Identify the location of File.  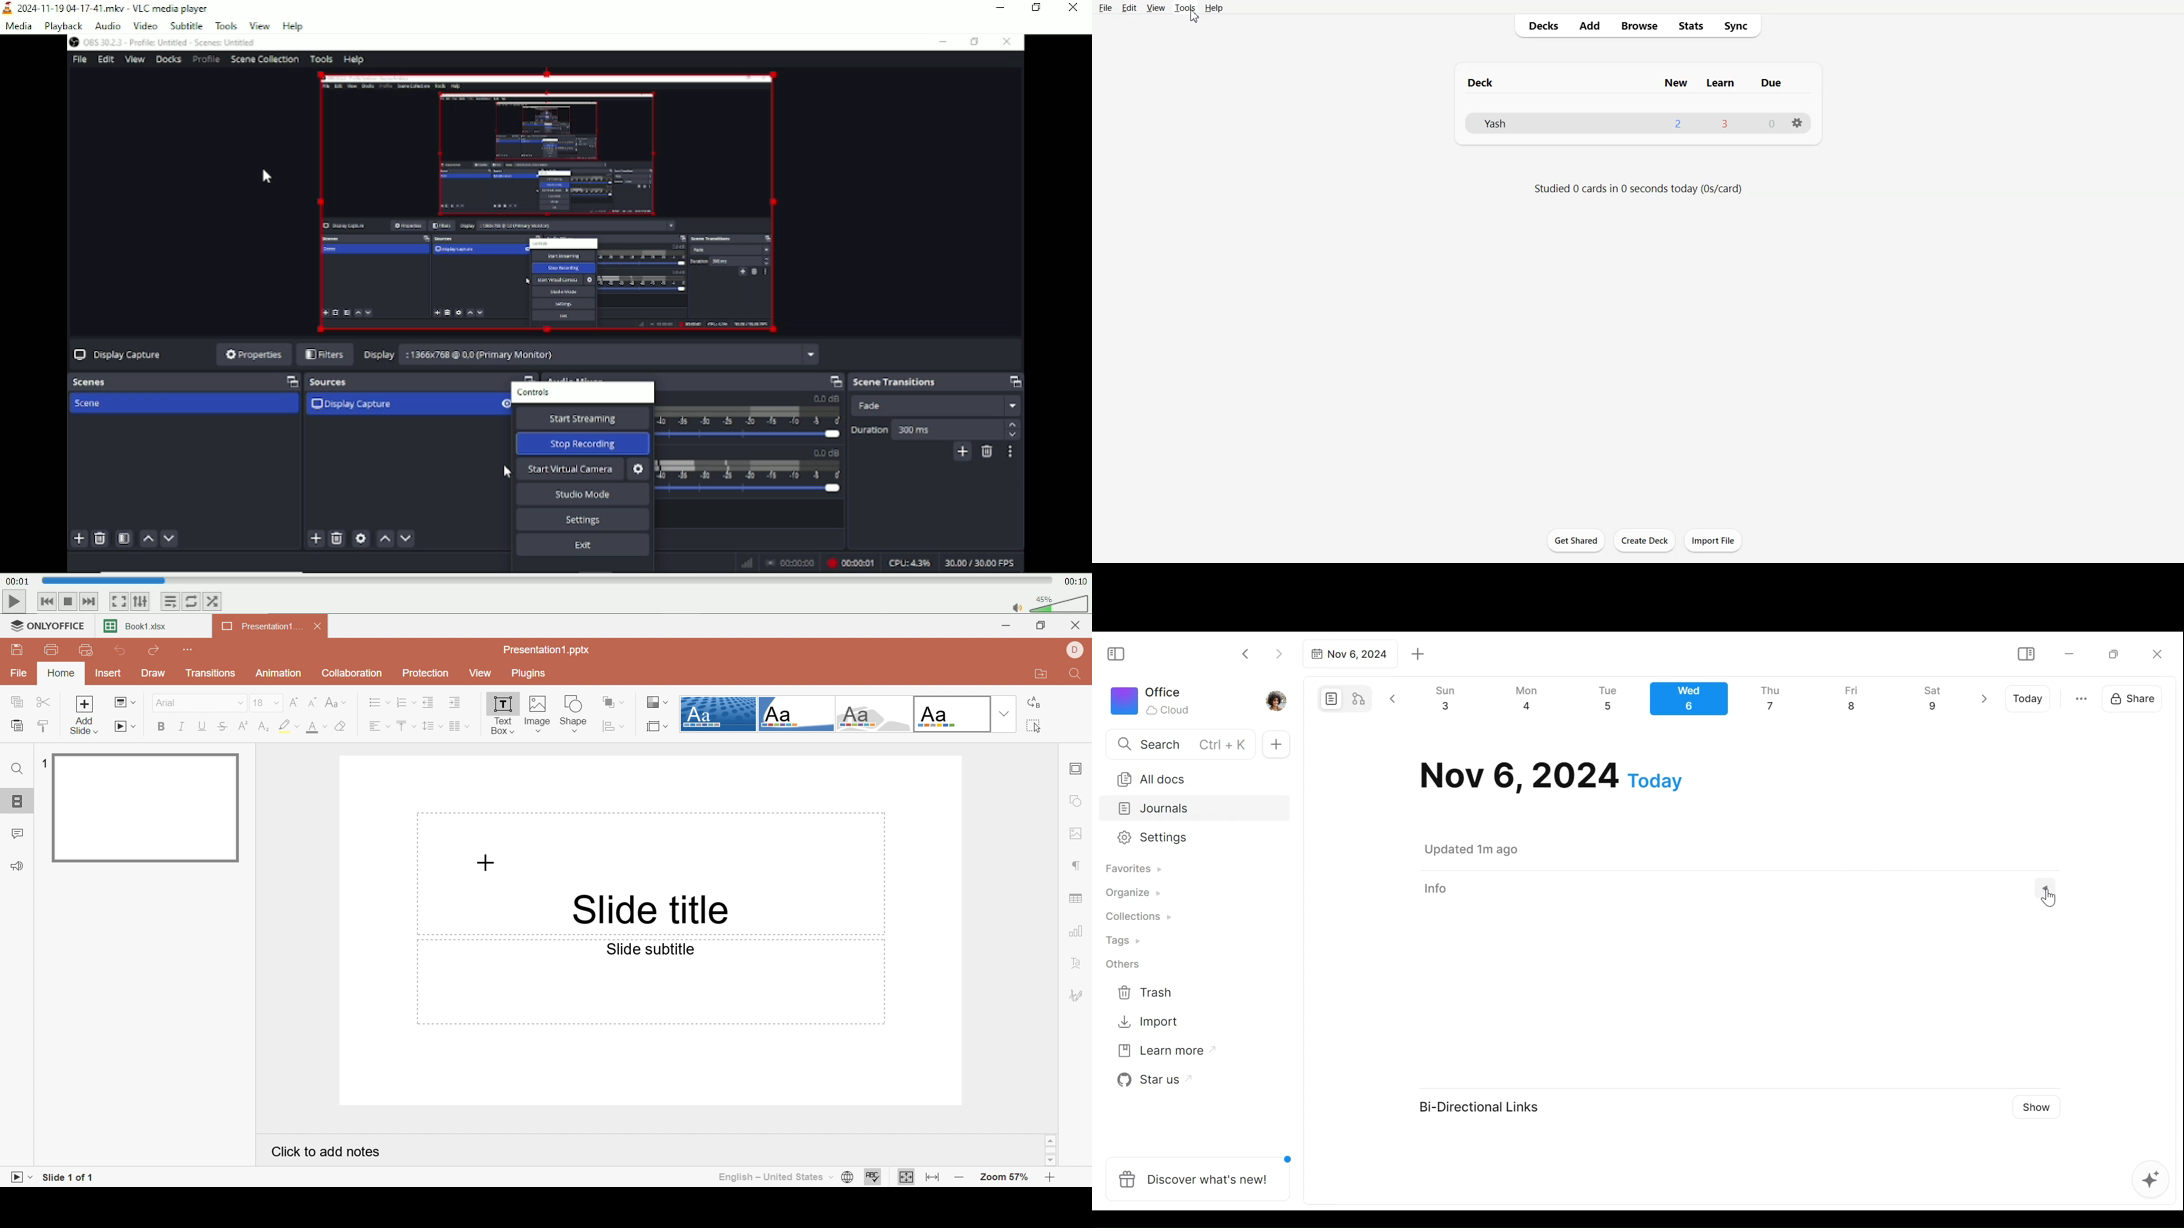
(1106, 7).